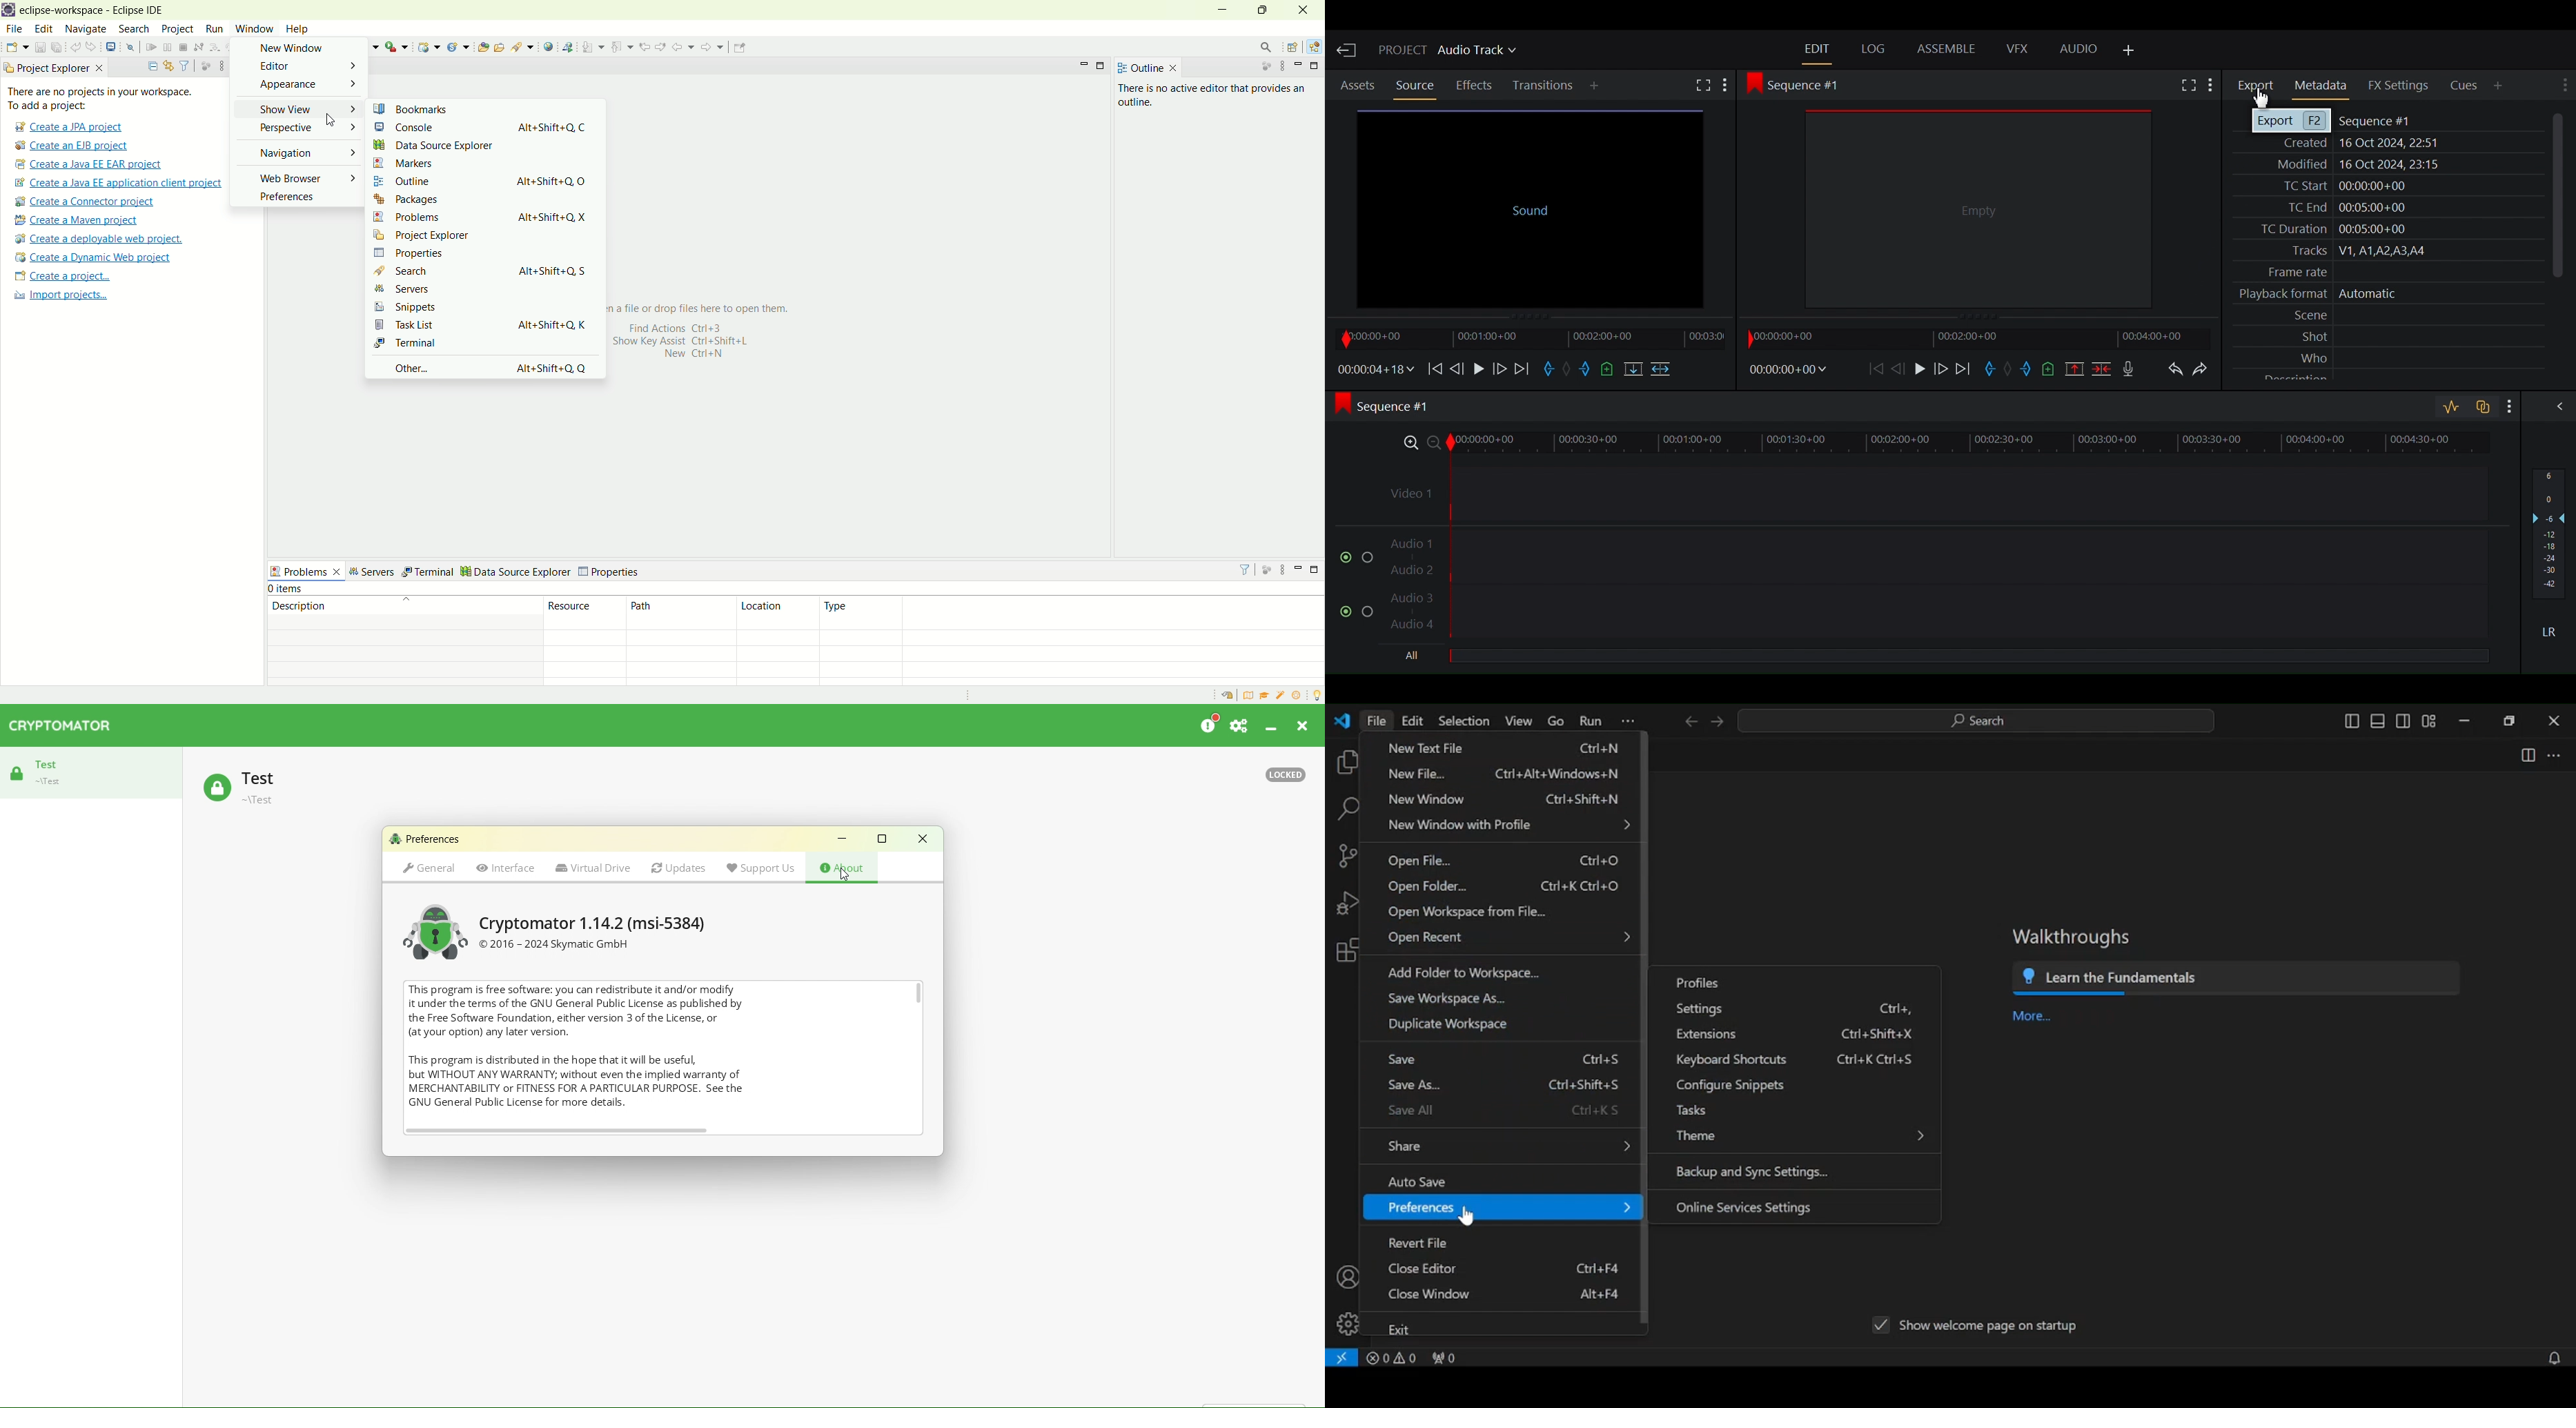 This screenshot has width=2576, height=1428. I want to click on LR, so click(2554, 632).